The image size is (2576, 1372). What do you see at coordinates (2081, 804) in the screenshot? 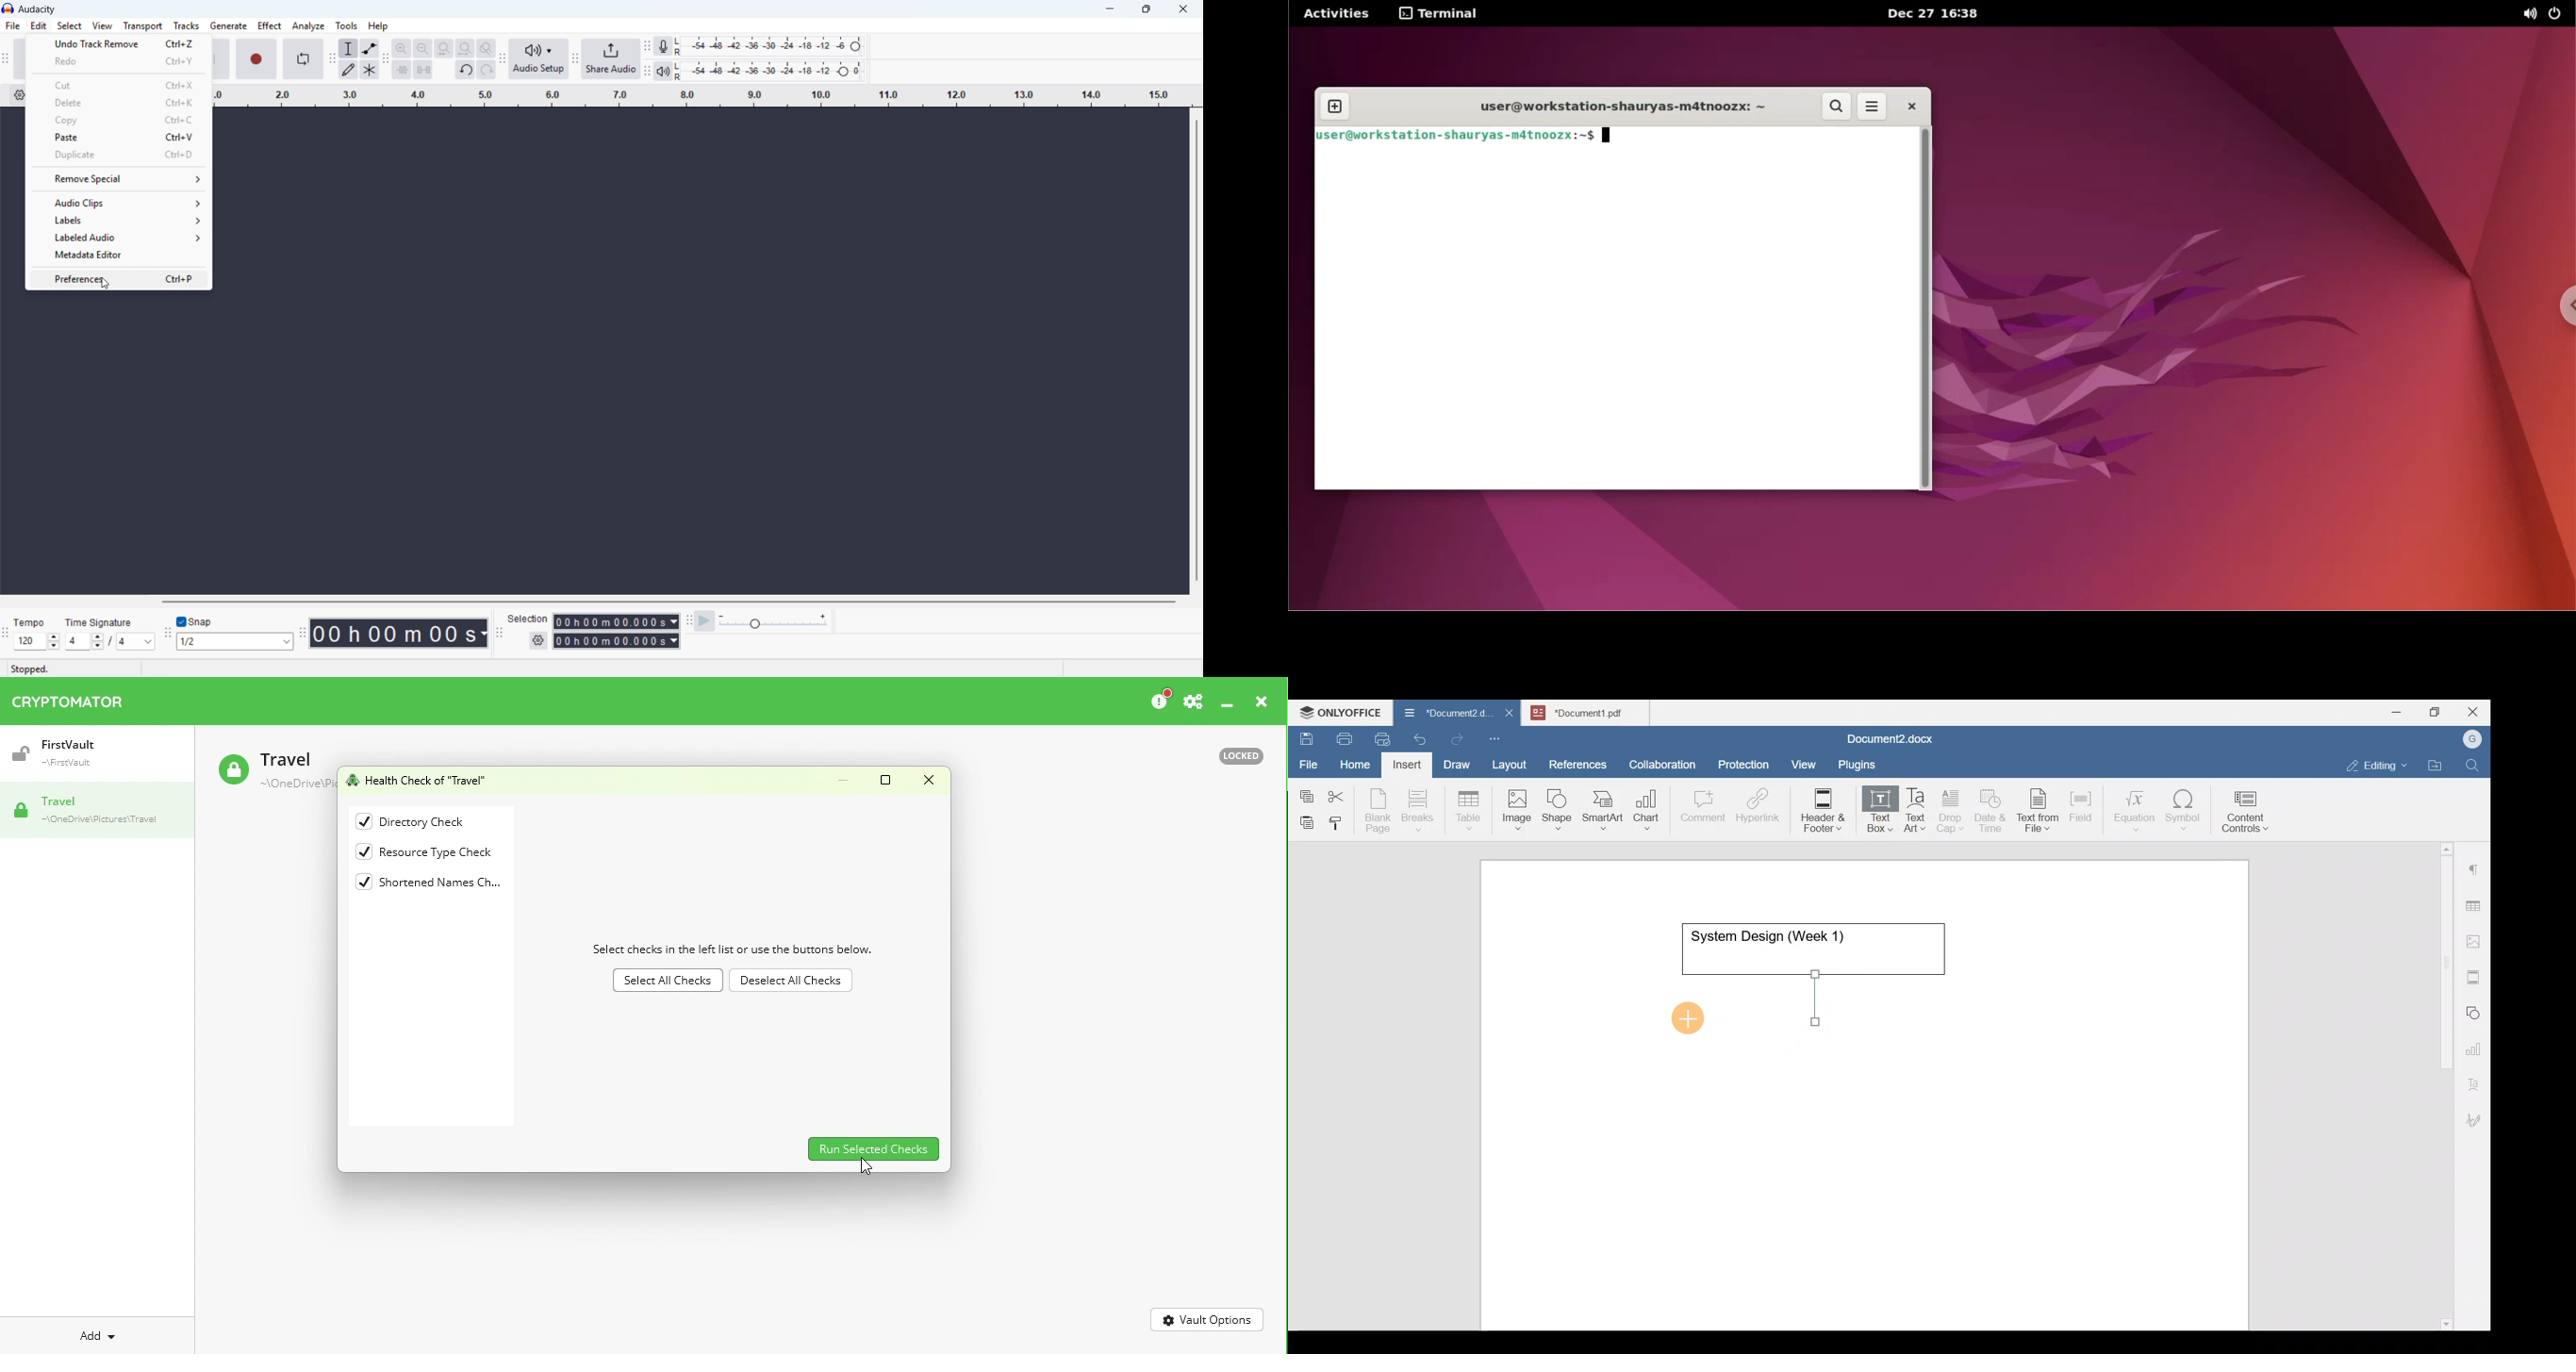
I see `Field` at bounding box center [2081, 804].